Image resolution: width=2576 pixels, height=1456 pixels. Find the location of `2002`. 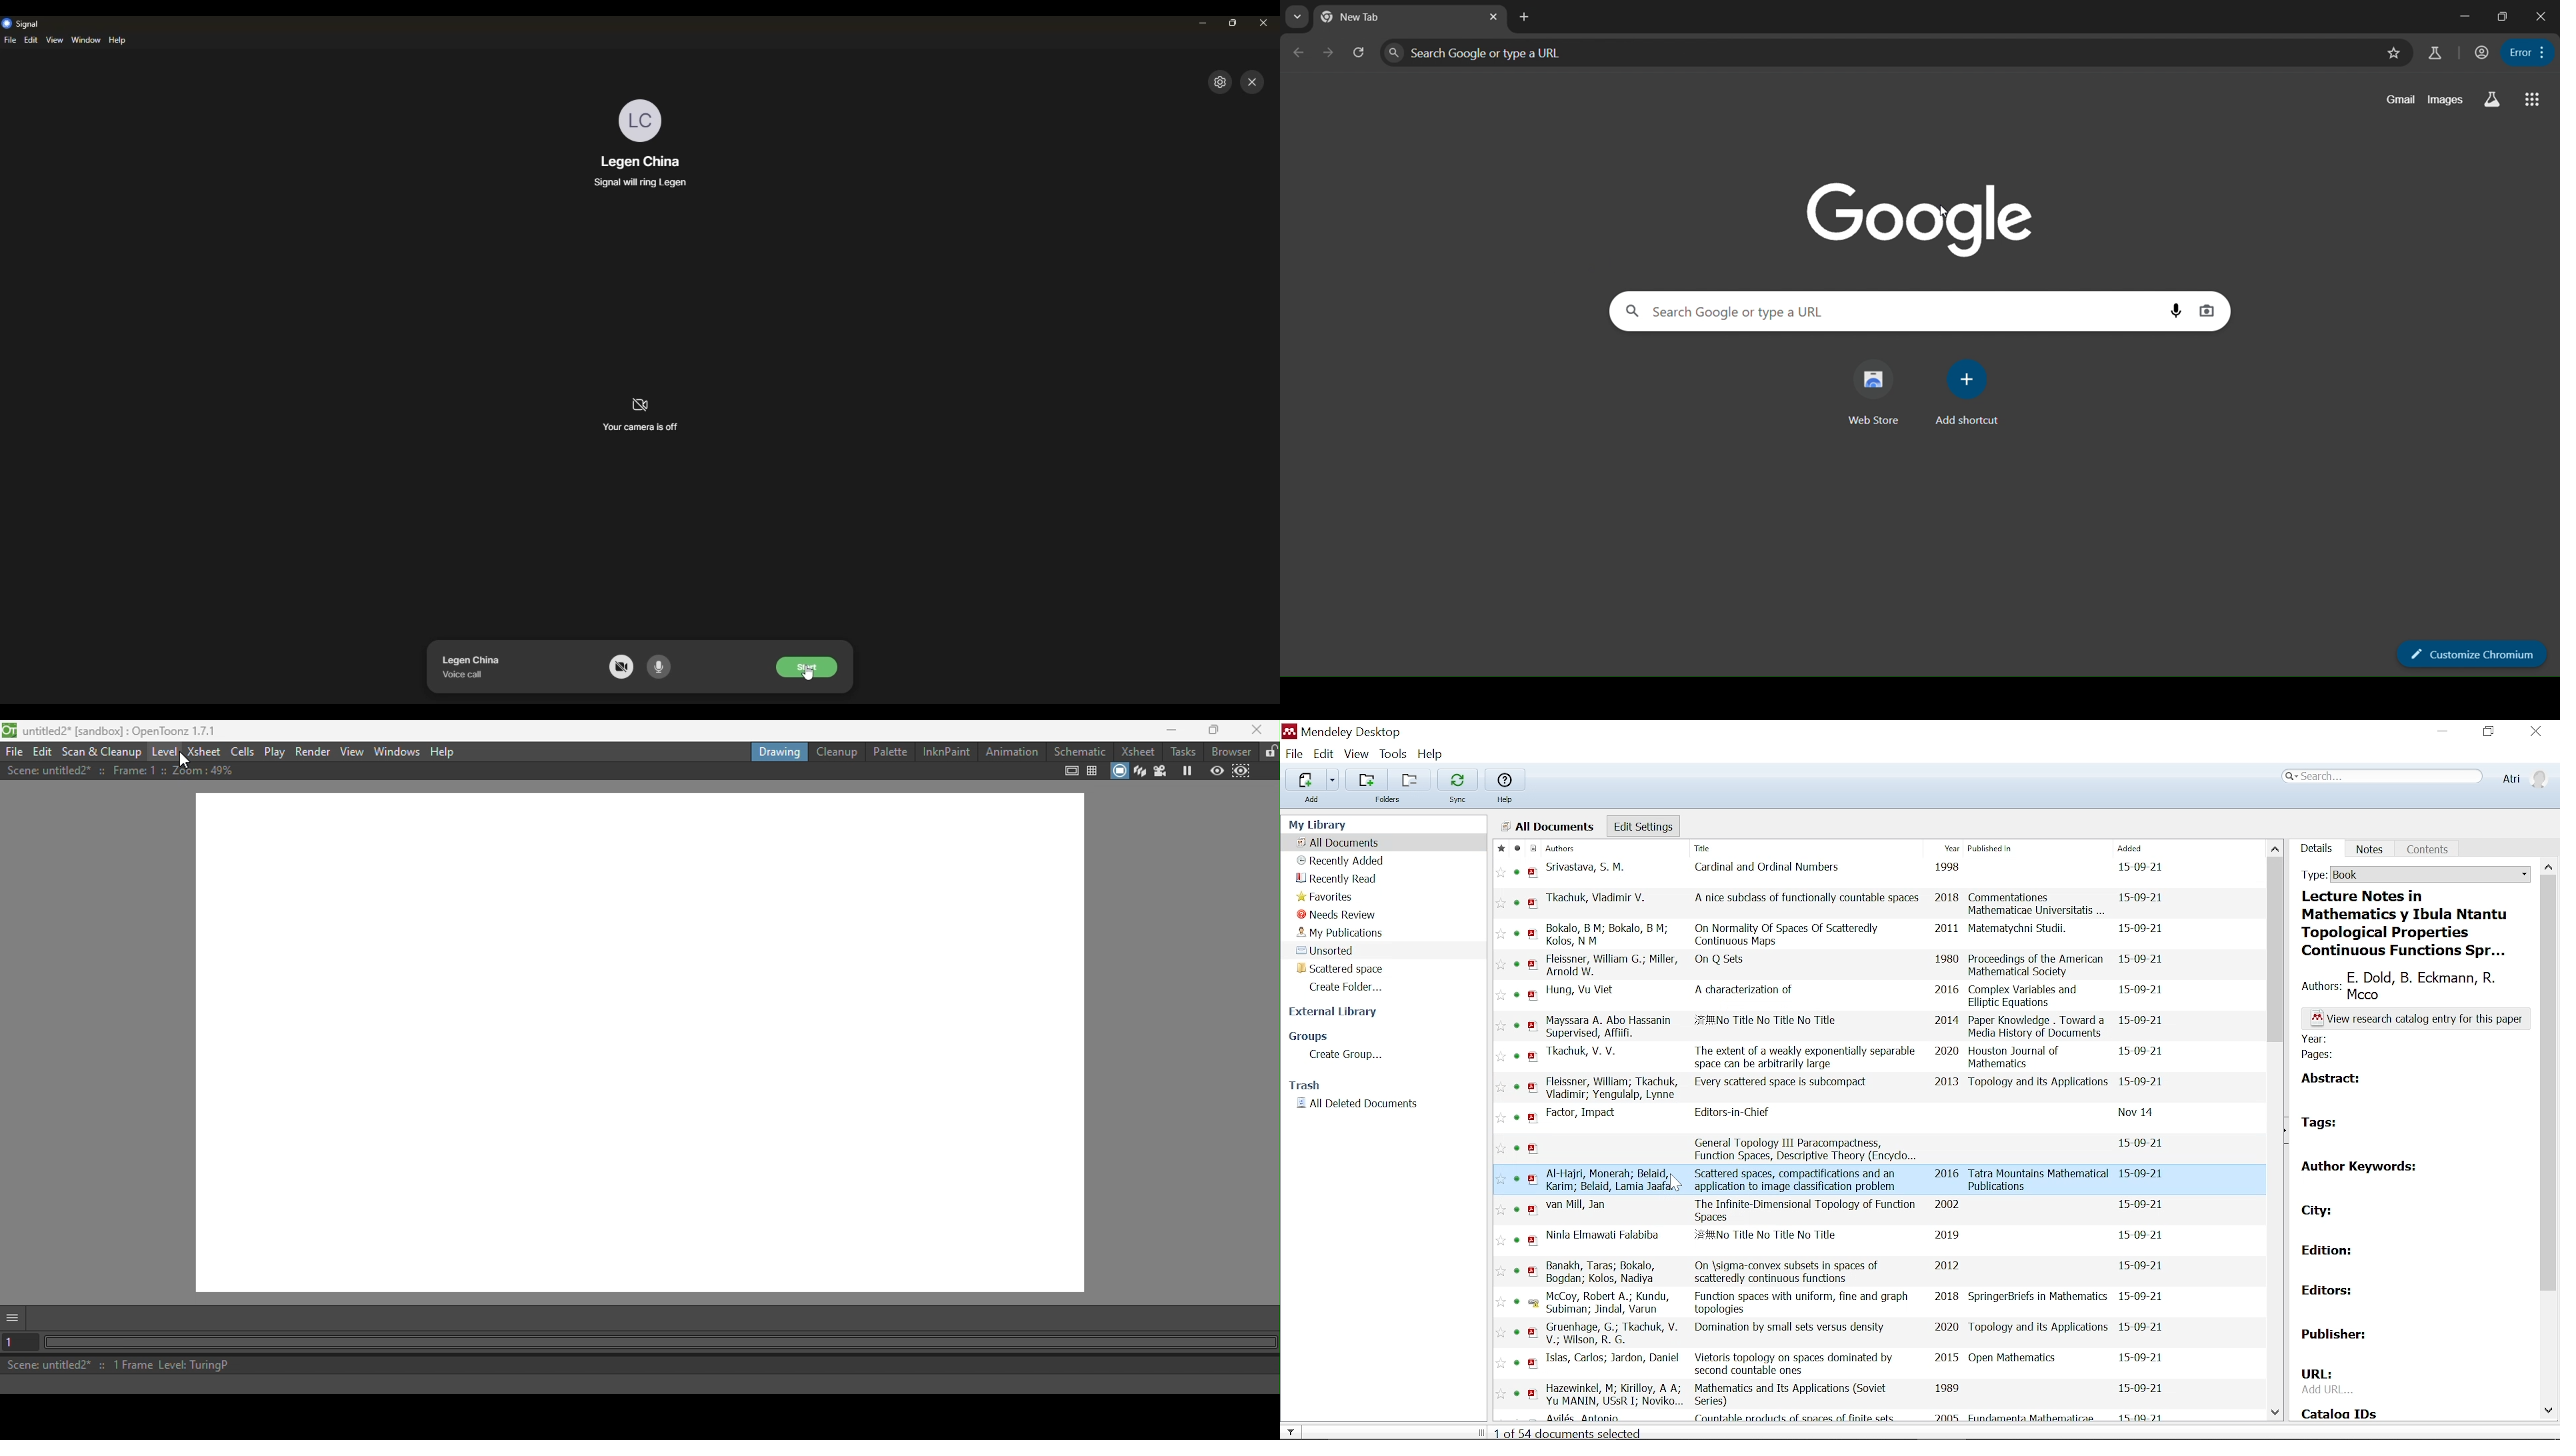

2002 is located at coordinates (1949, 1204).